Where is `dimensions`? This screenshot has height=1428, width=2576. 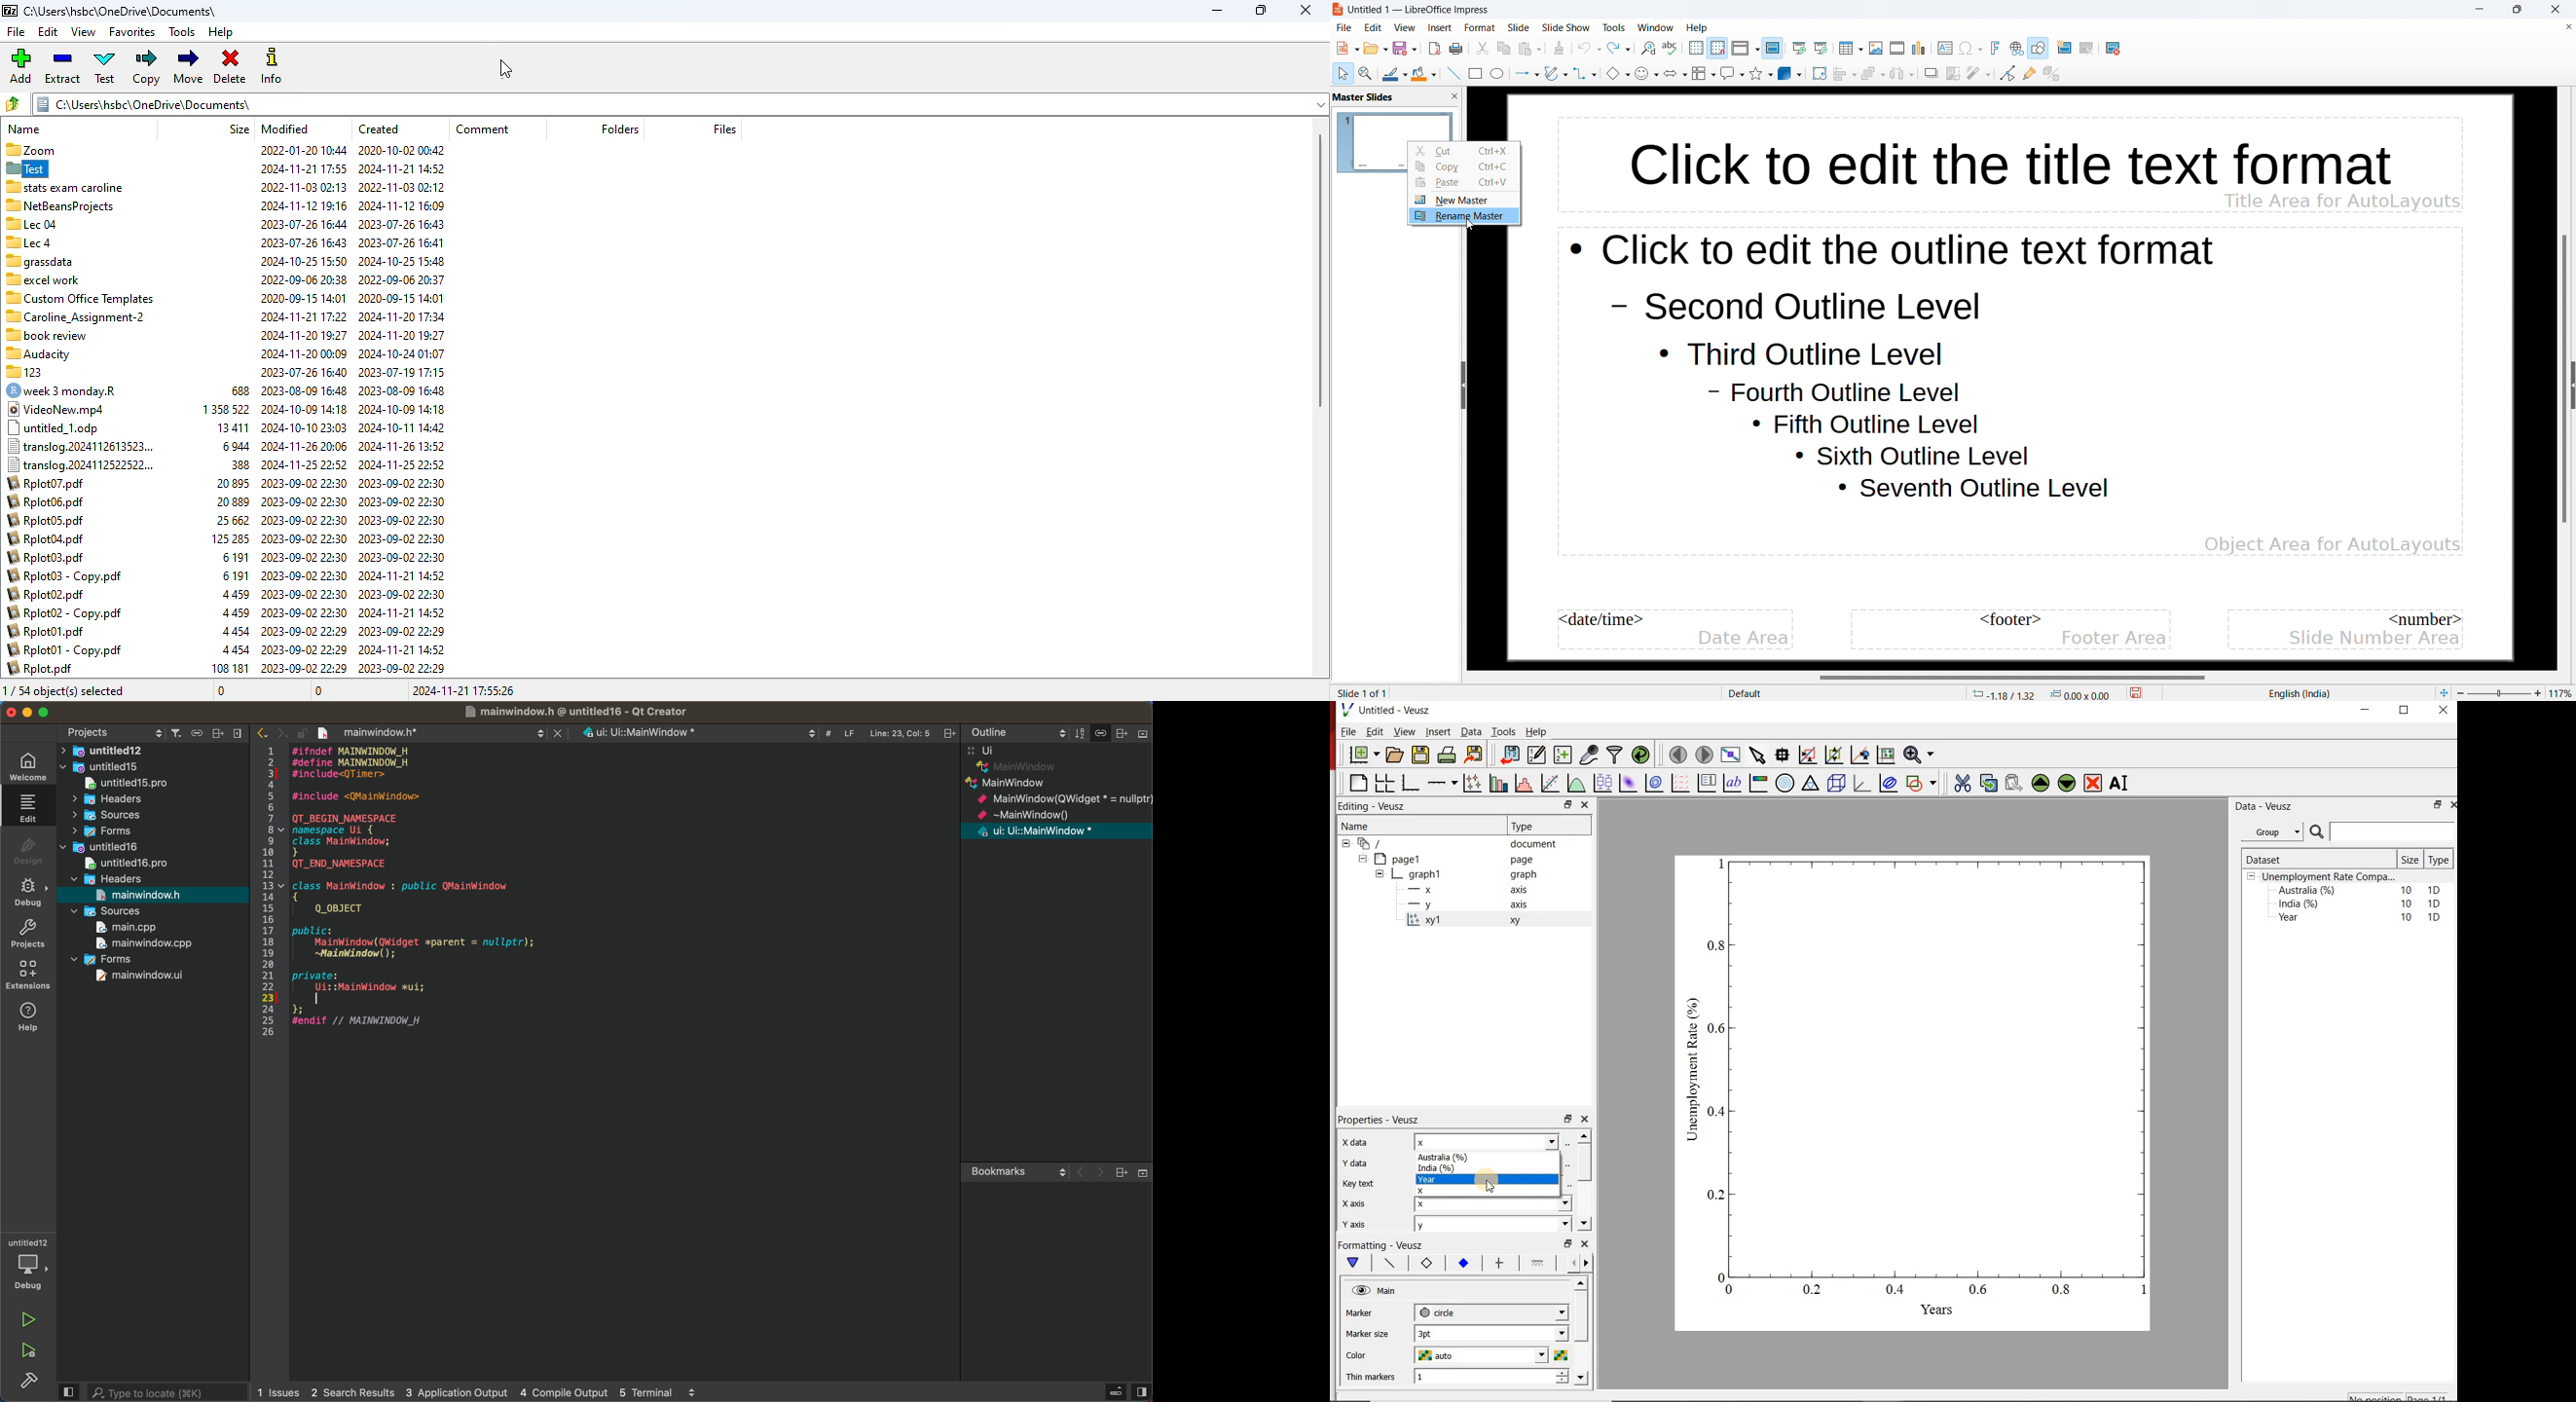
dimensions is located at coordinates (2081, 694).